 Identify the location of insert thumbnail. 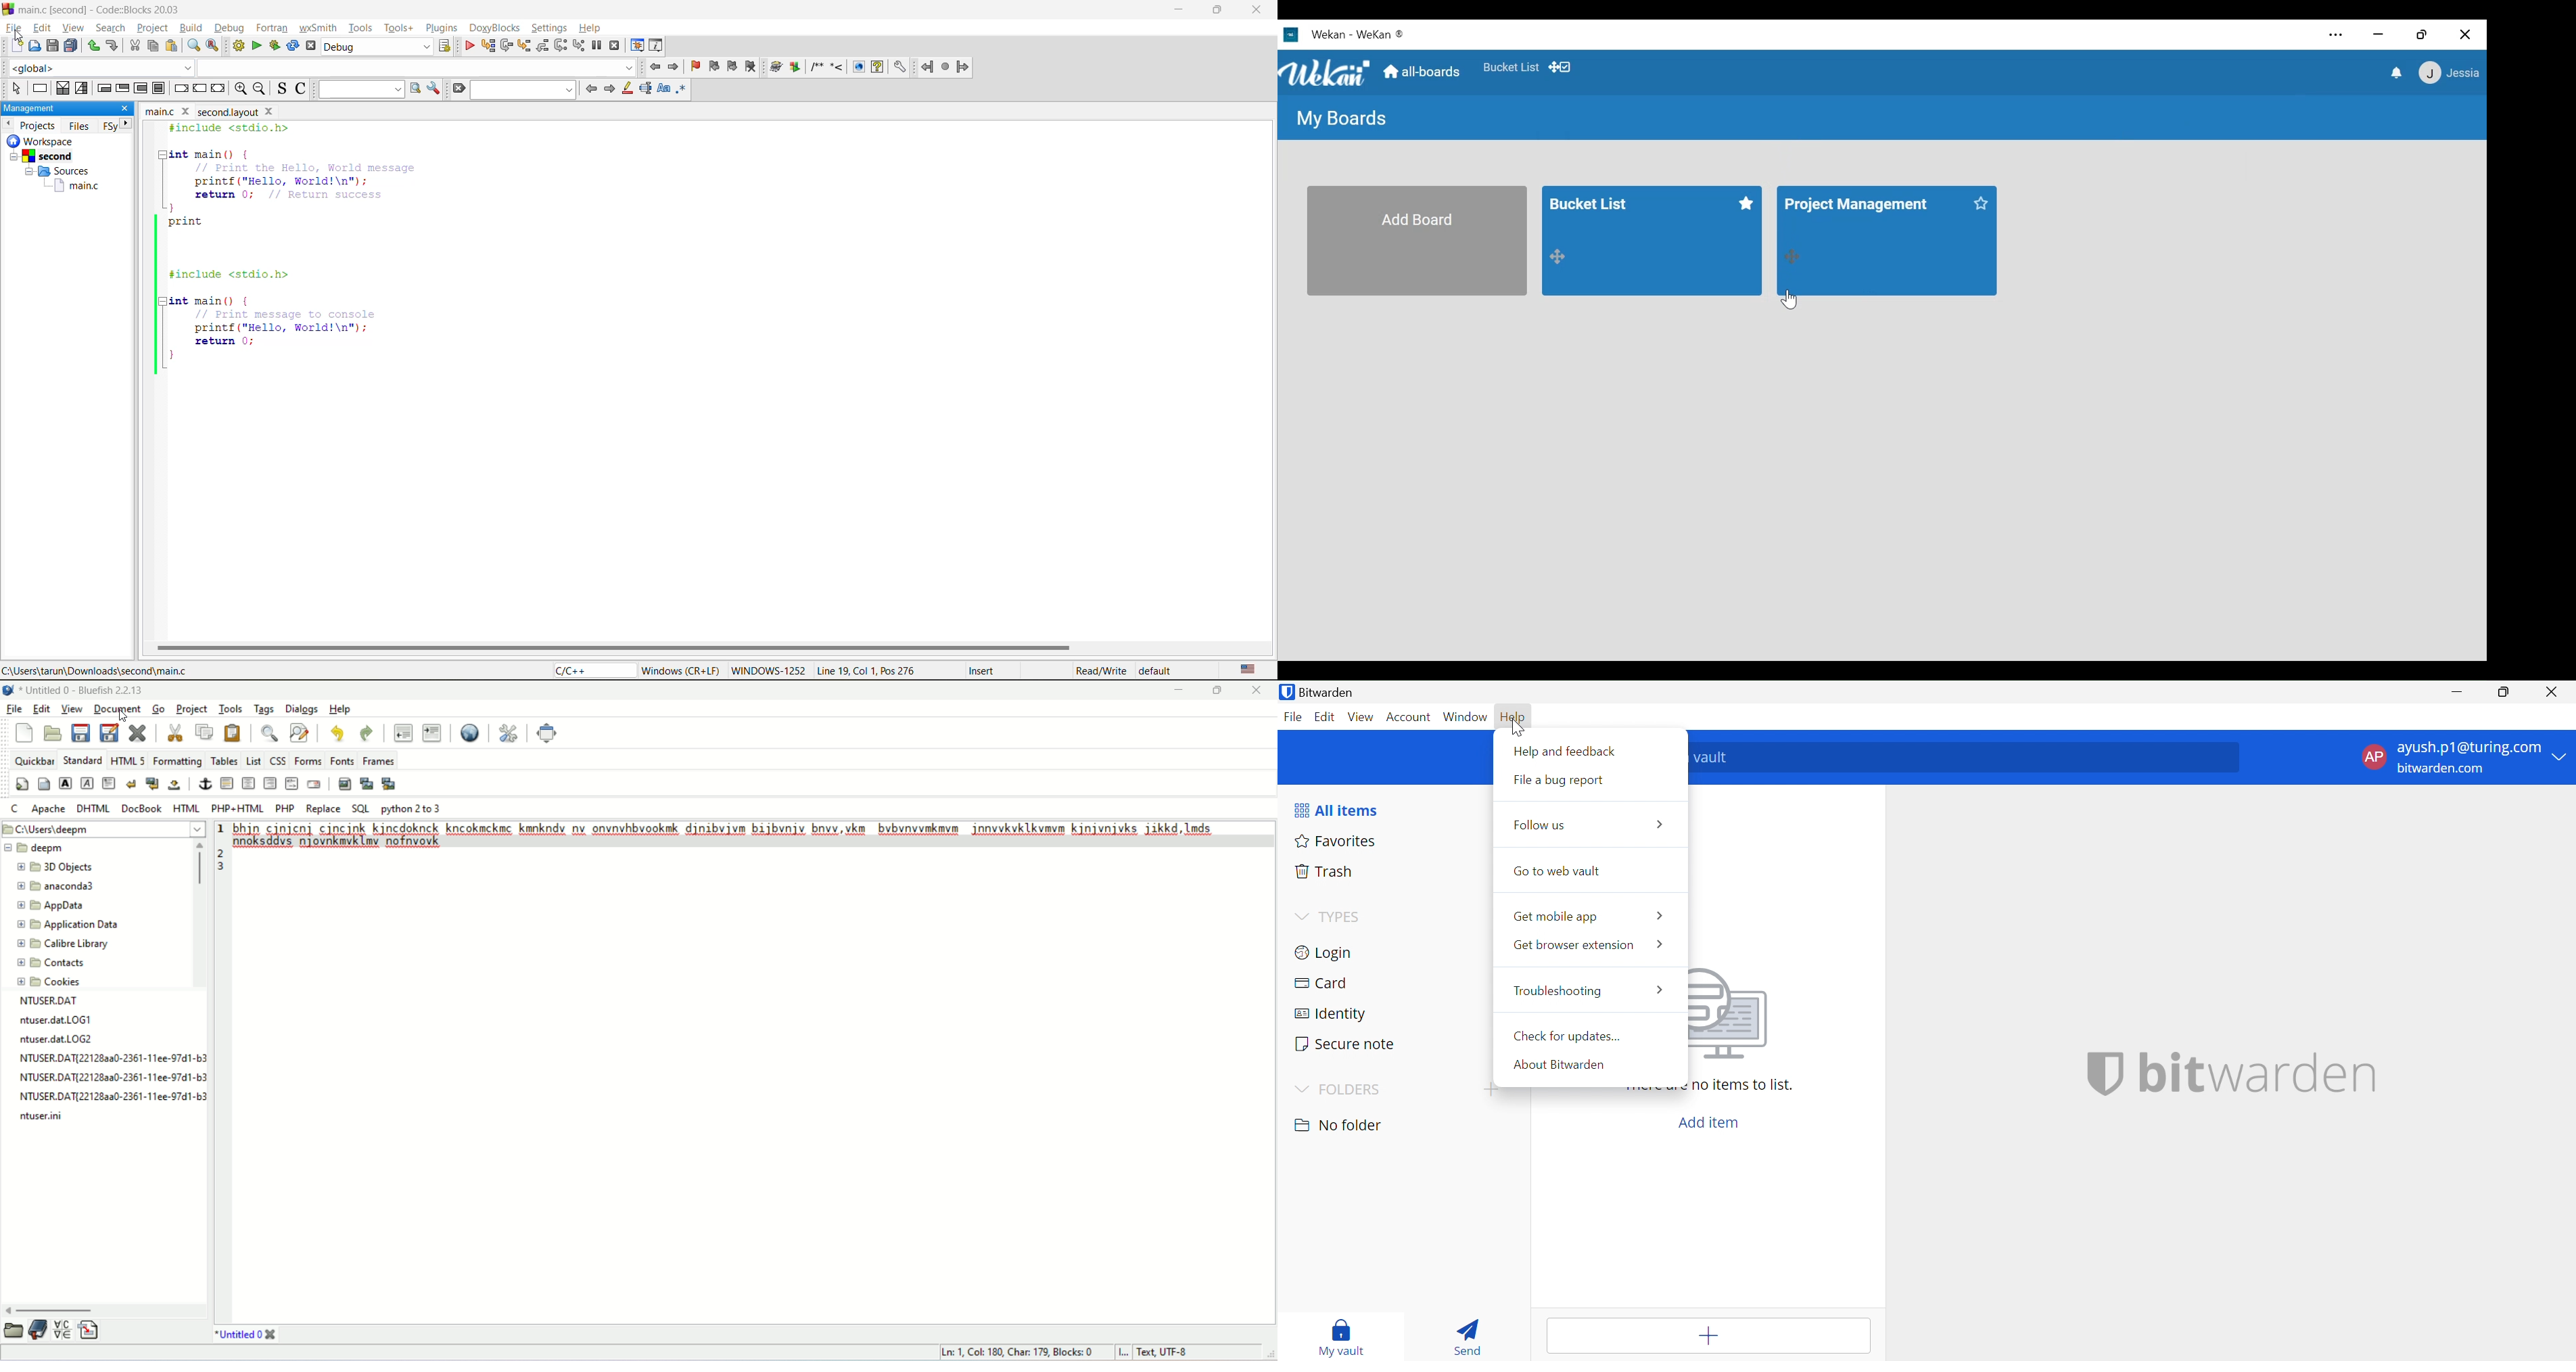
(367, 783).